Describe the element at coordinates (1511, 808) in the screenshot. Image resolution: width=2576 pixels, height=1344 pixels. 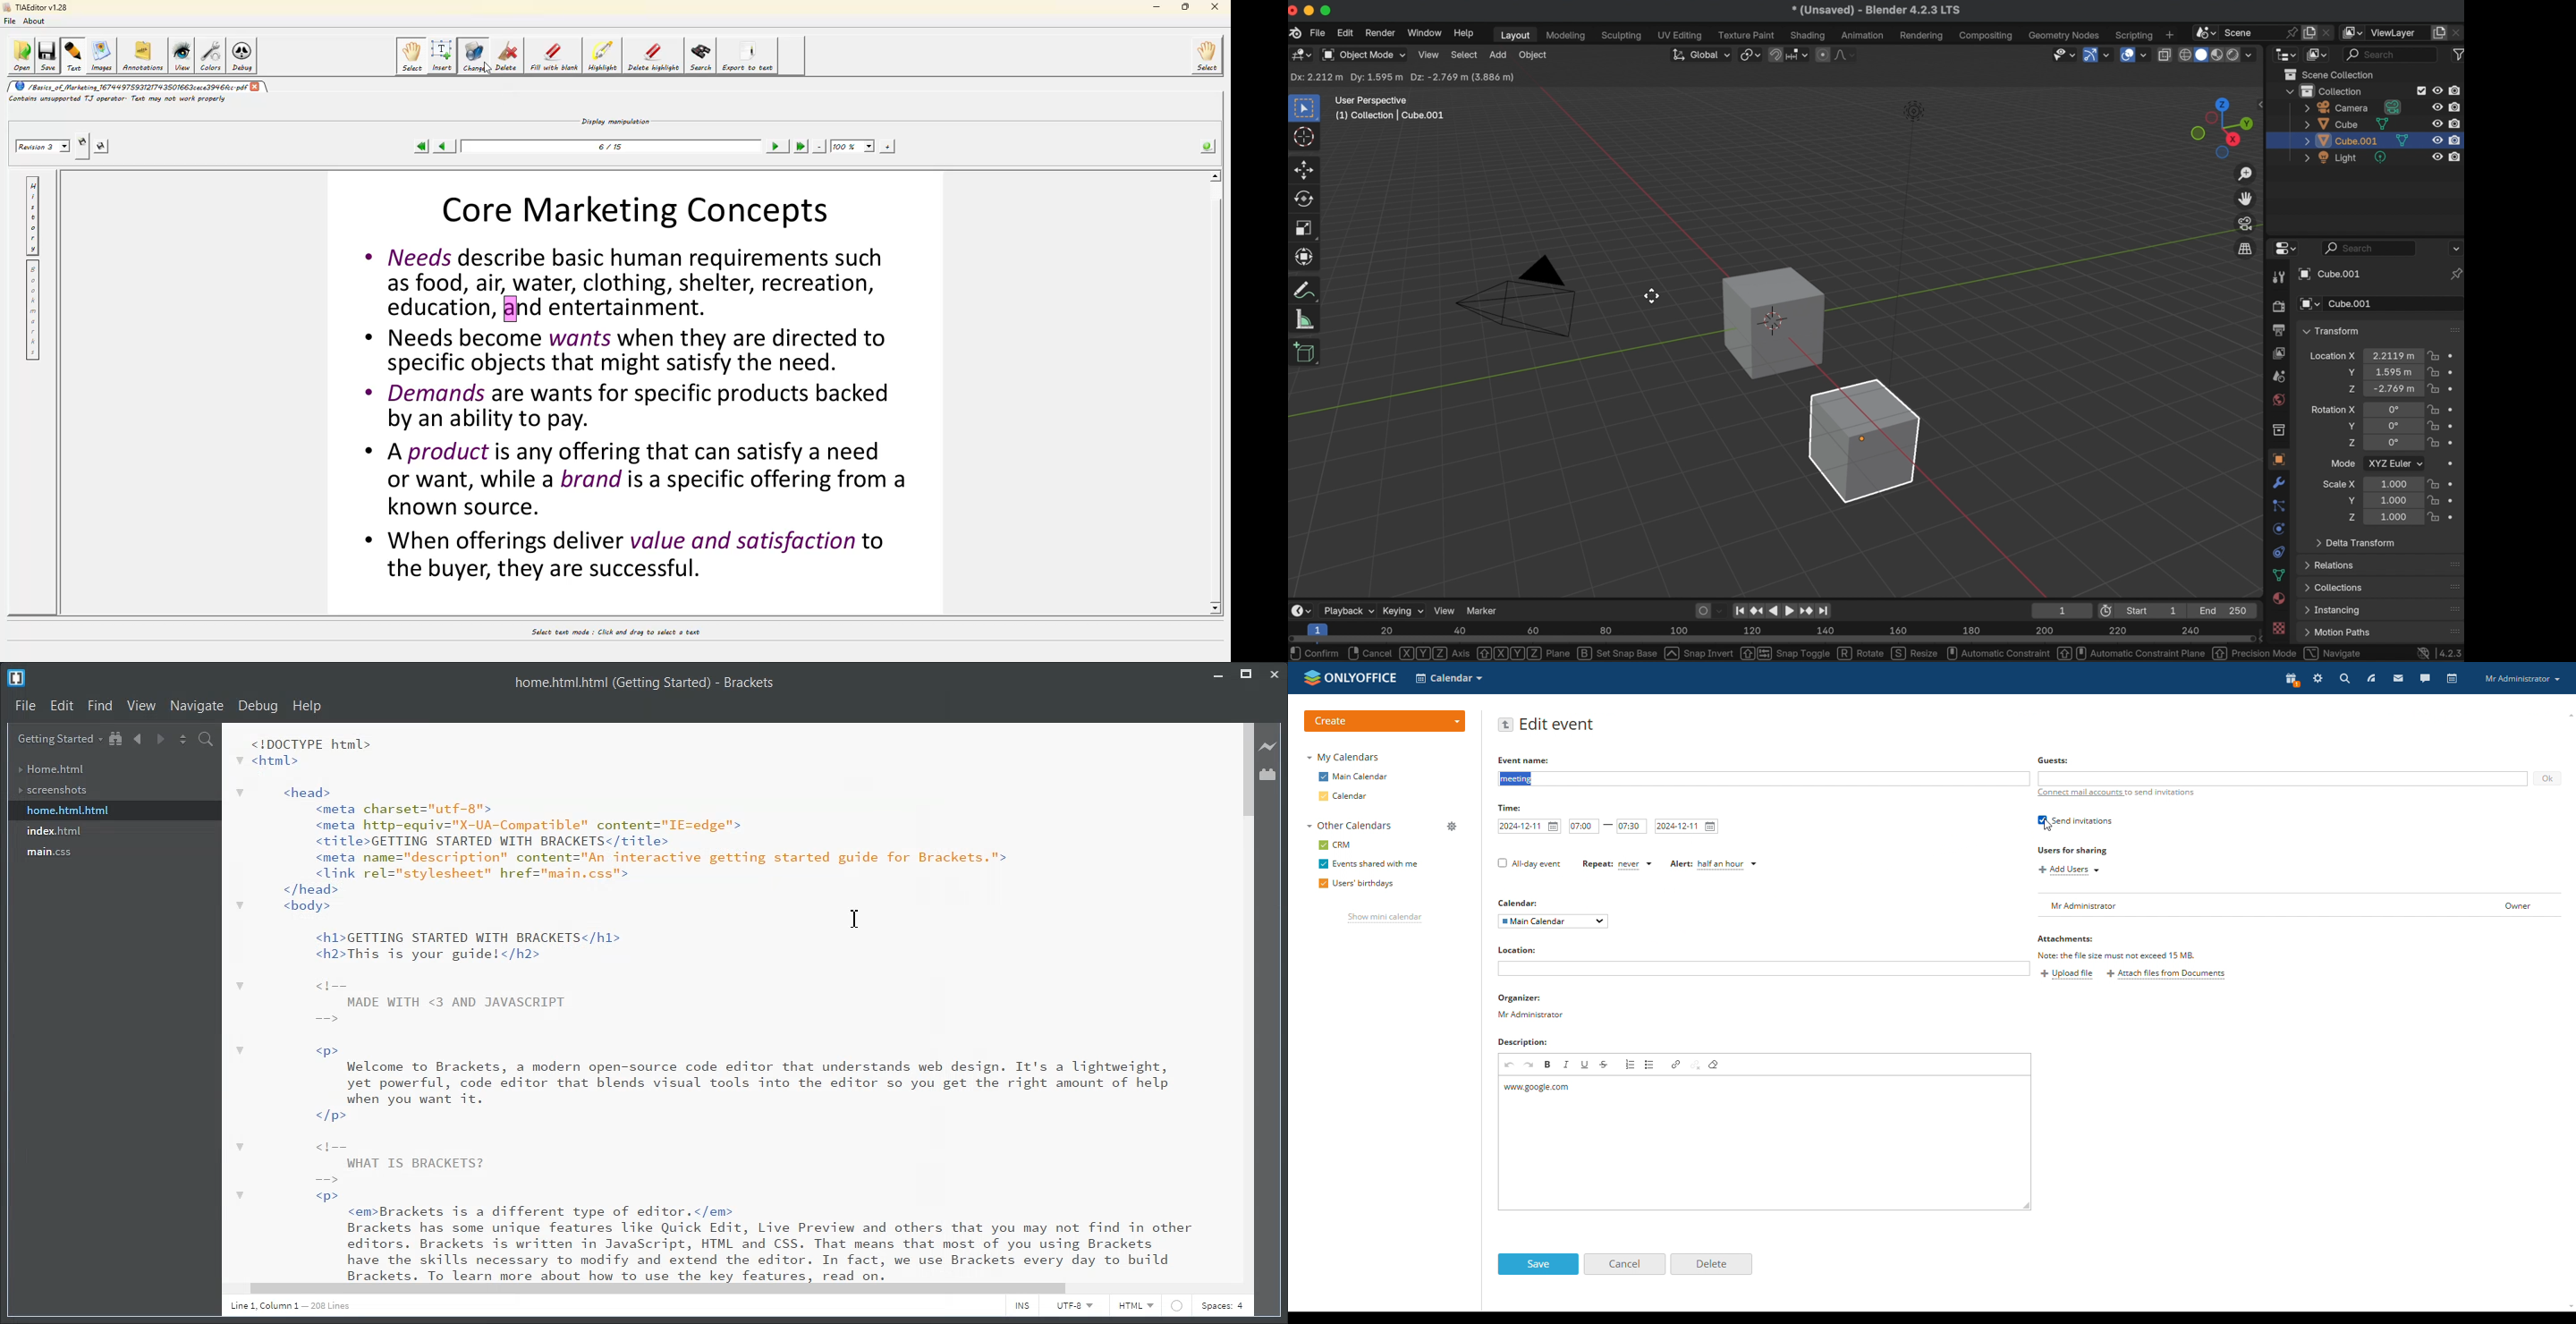
I see `Time:` at that location.